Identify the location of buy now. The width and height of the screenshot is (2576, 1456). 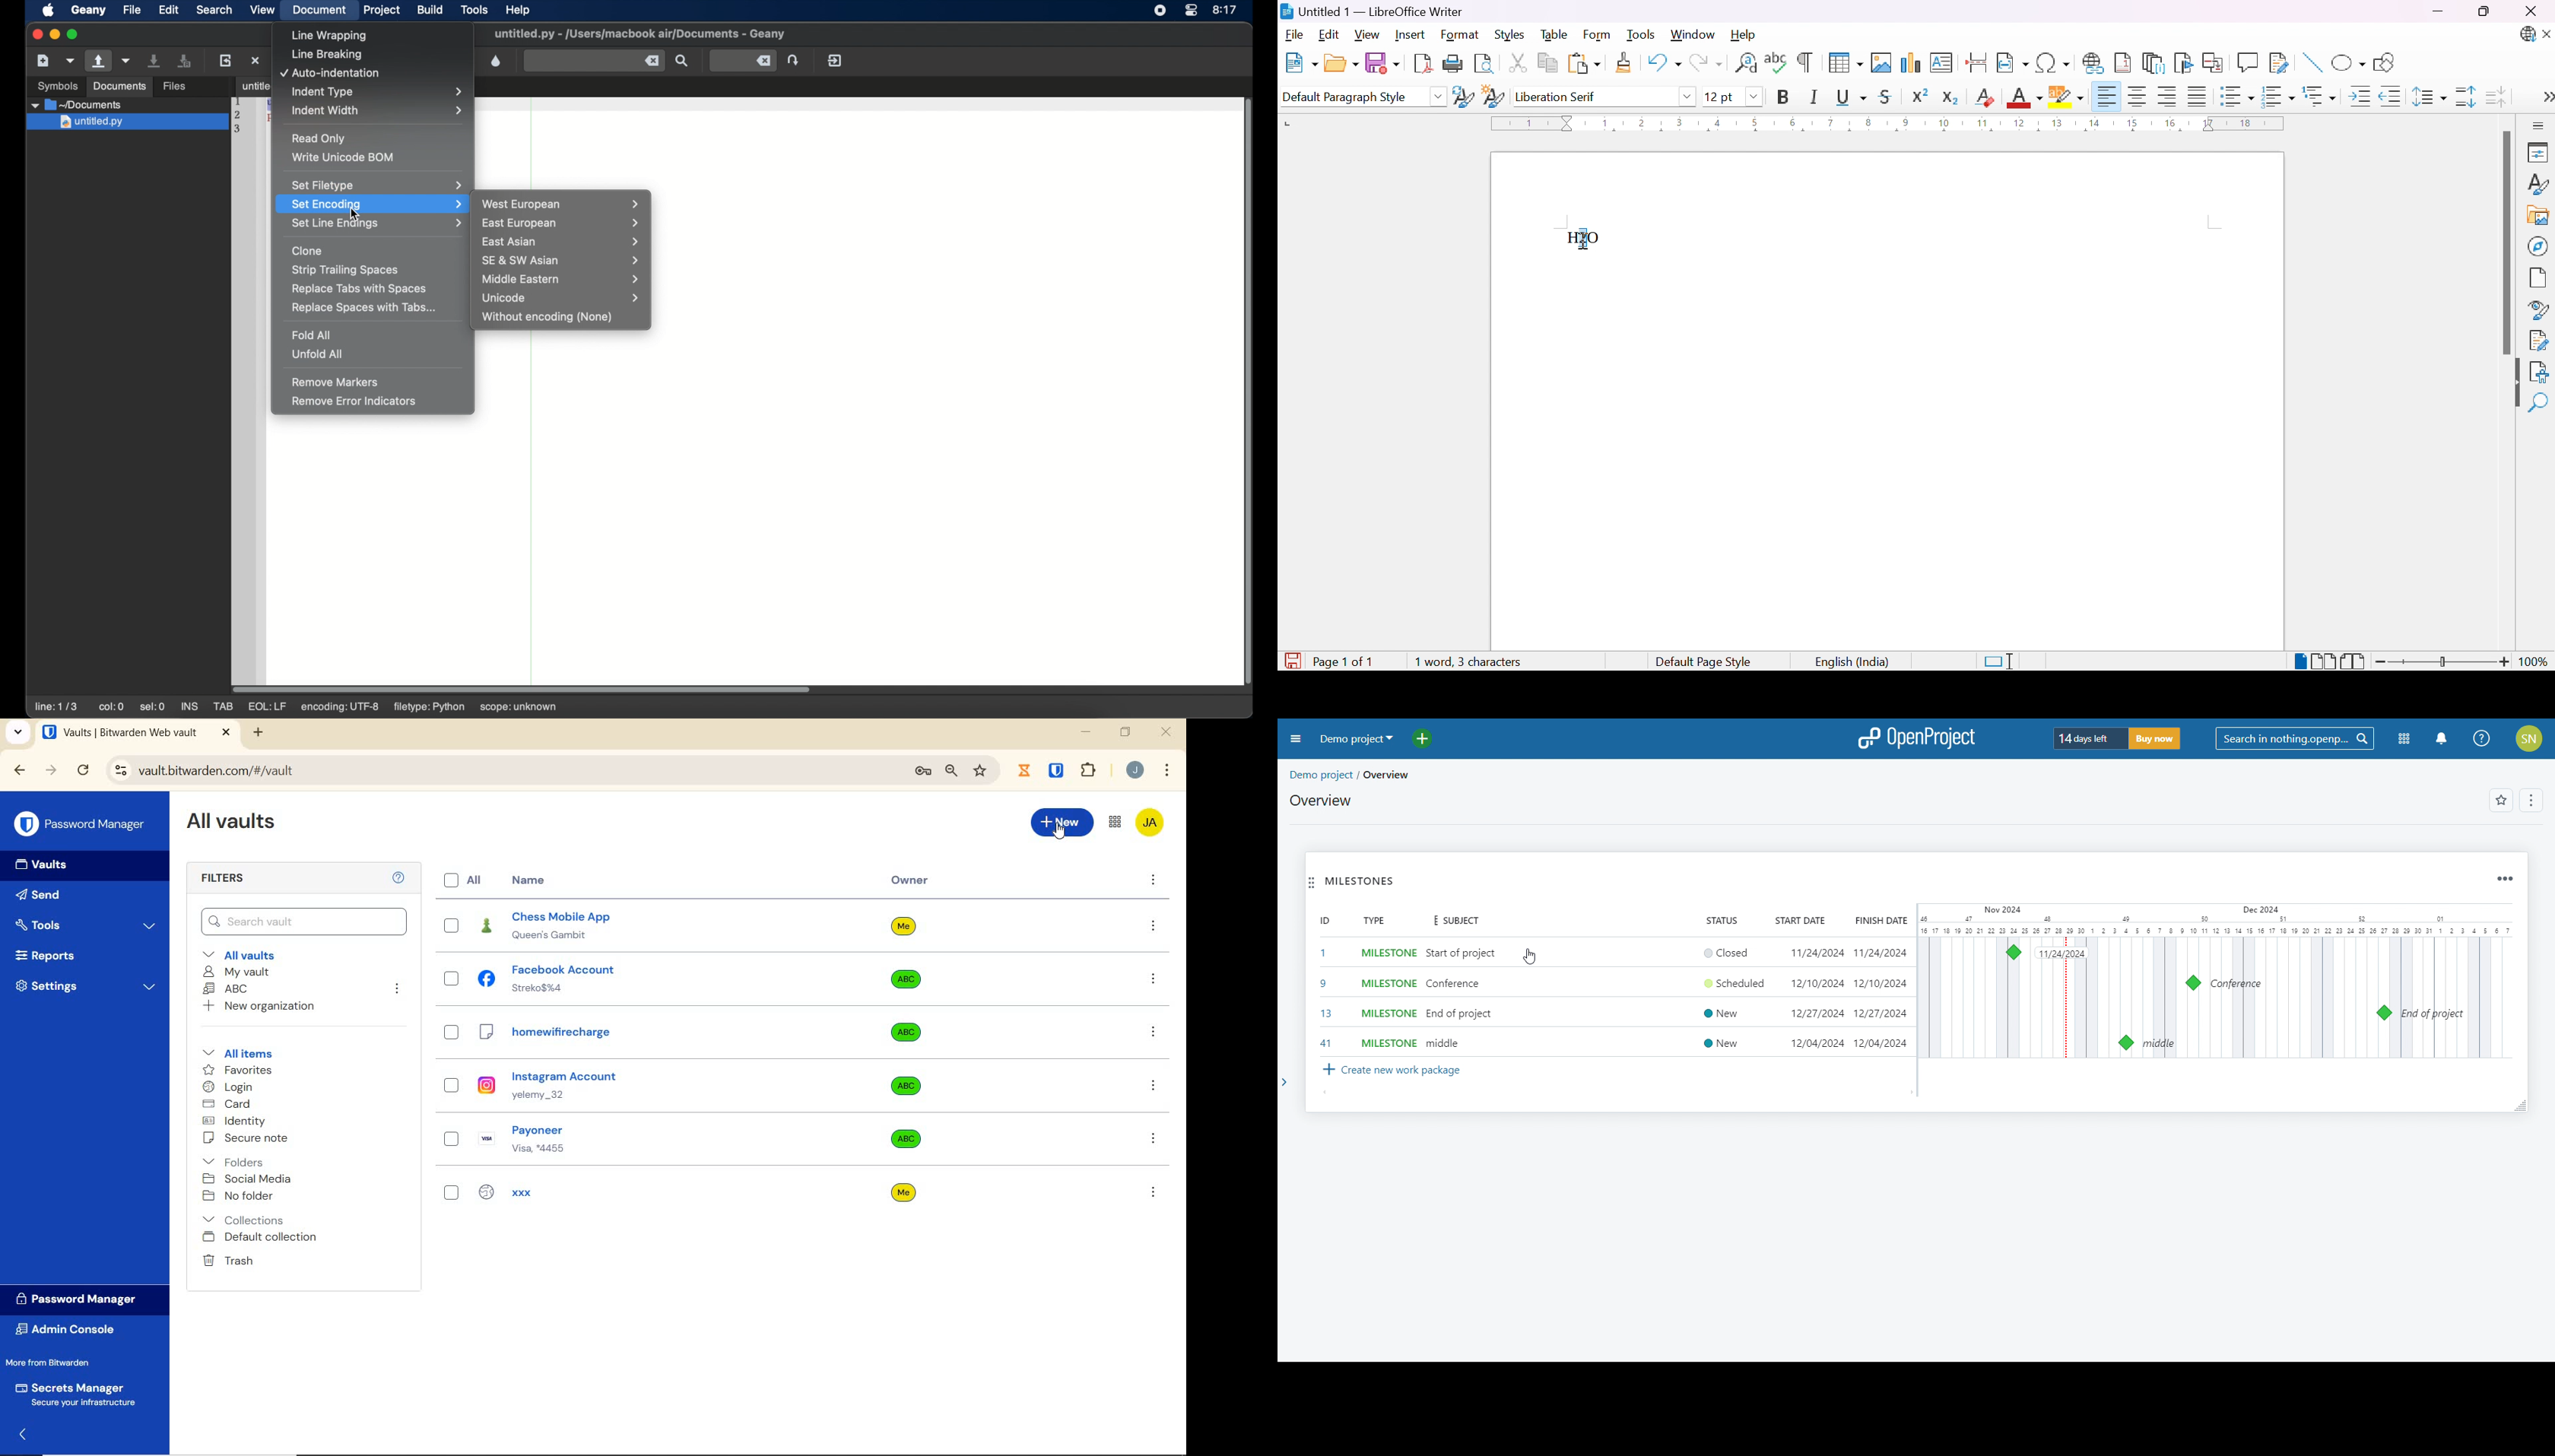
(2160, 740).